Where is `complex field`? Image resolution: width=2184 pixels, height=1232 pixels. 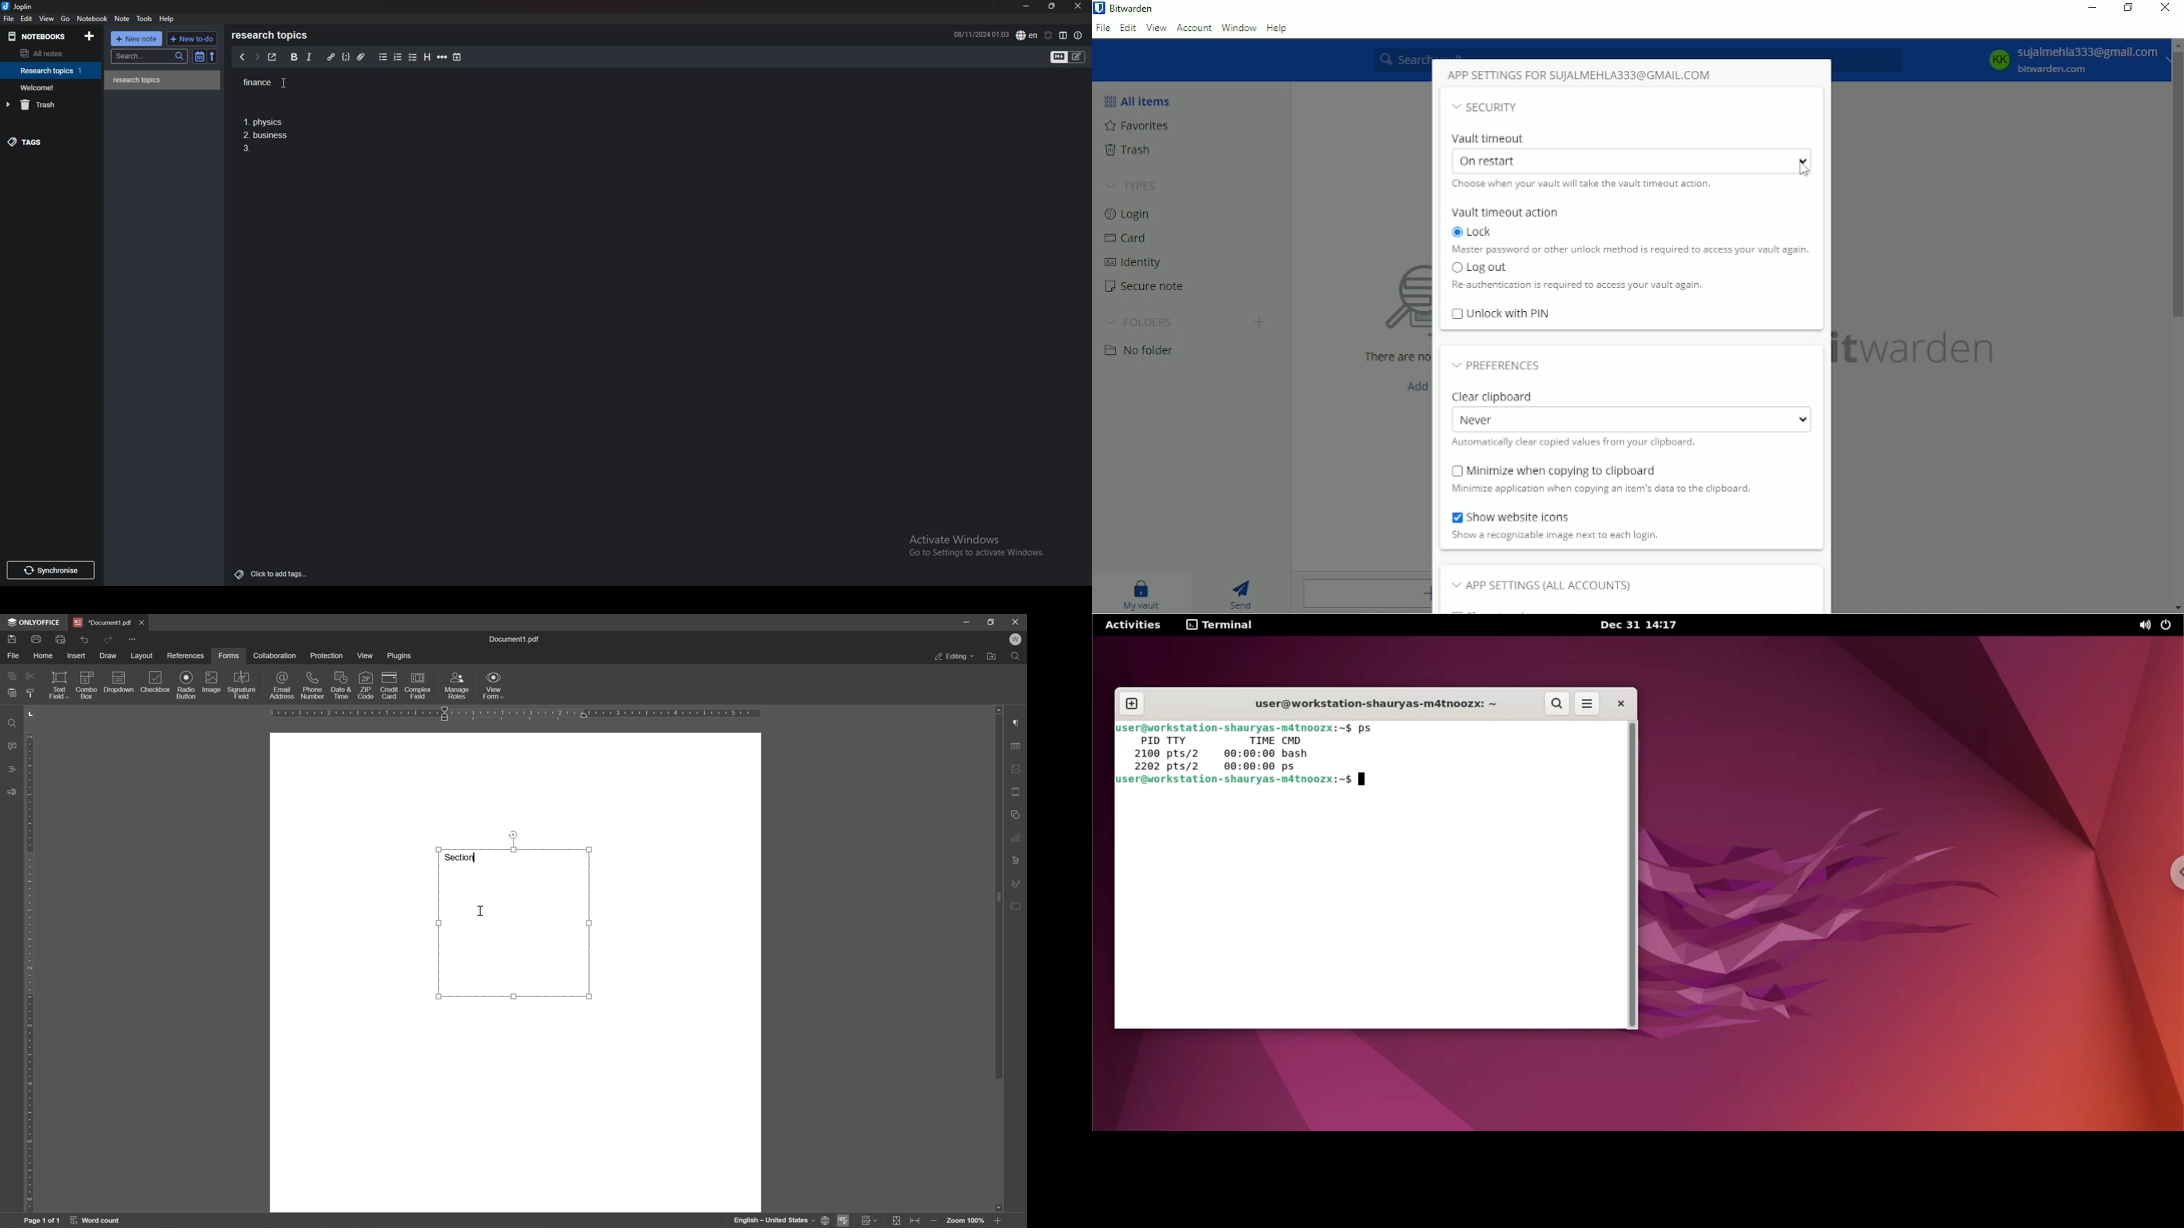 complex field is located at coordinates (419, 685).